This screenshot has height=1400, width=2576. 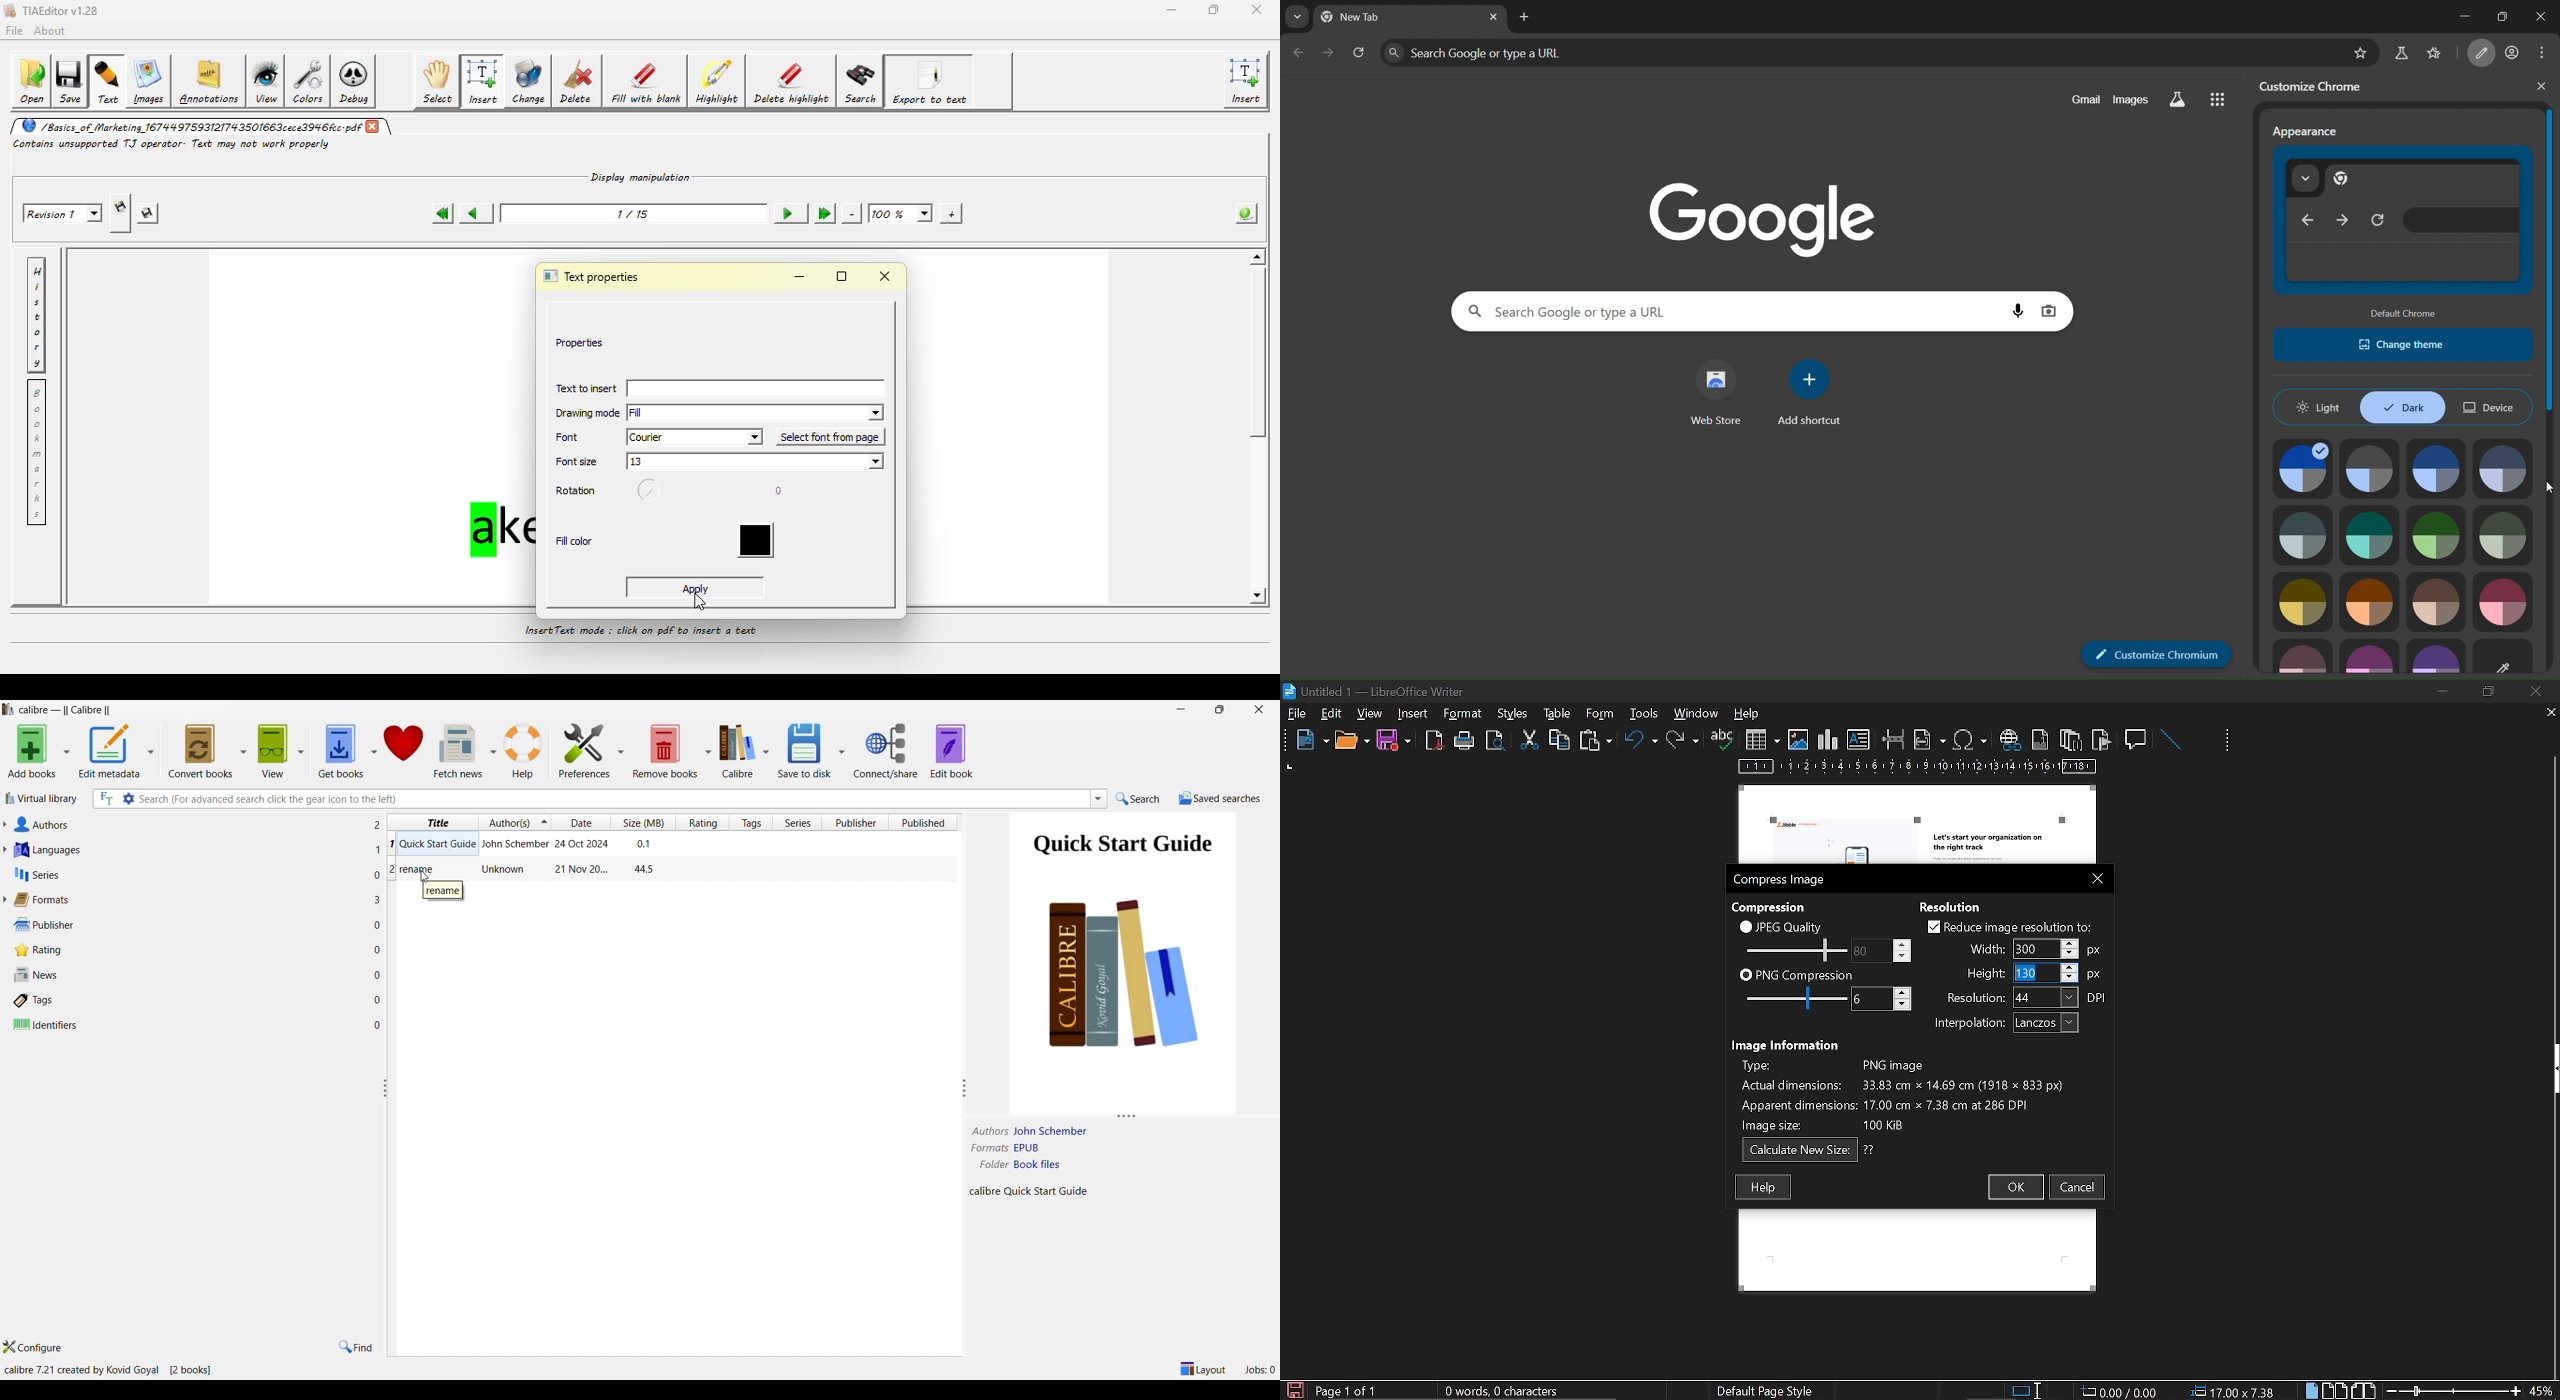 What do you see at coordinates (356, 1348) in the screenshot?
I see `Find` at bounding box center [356, 1348].